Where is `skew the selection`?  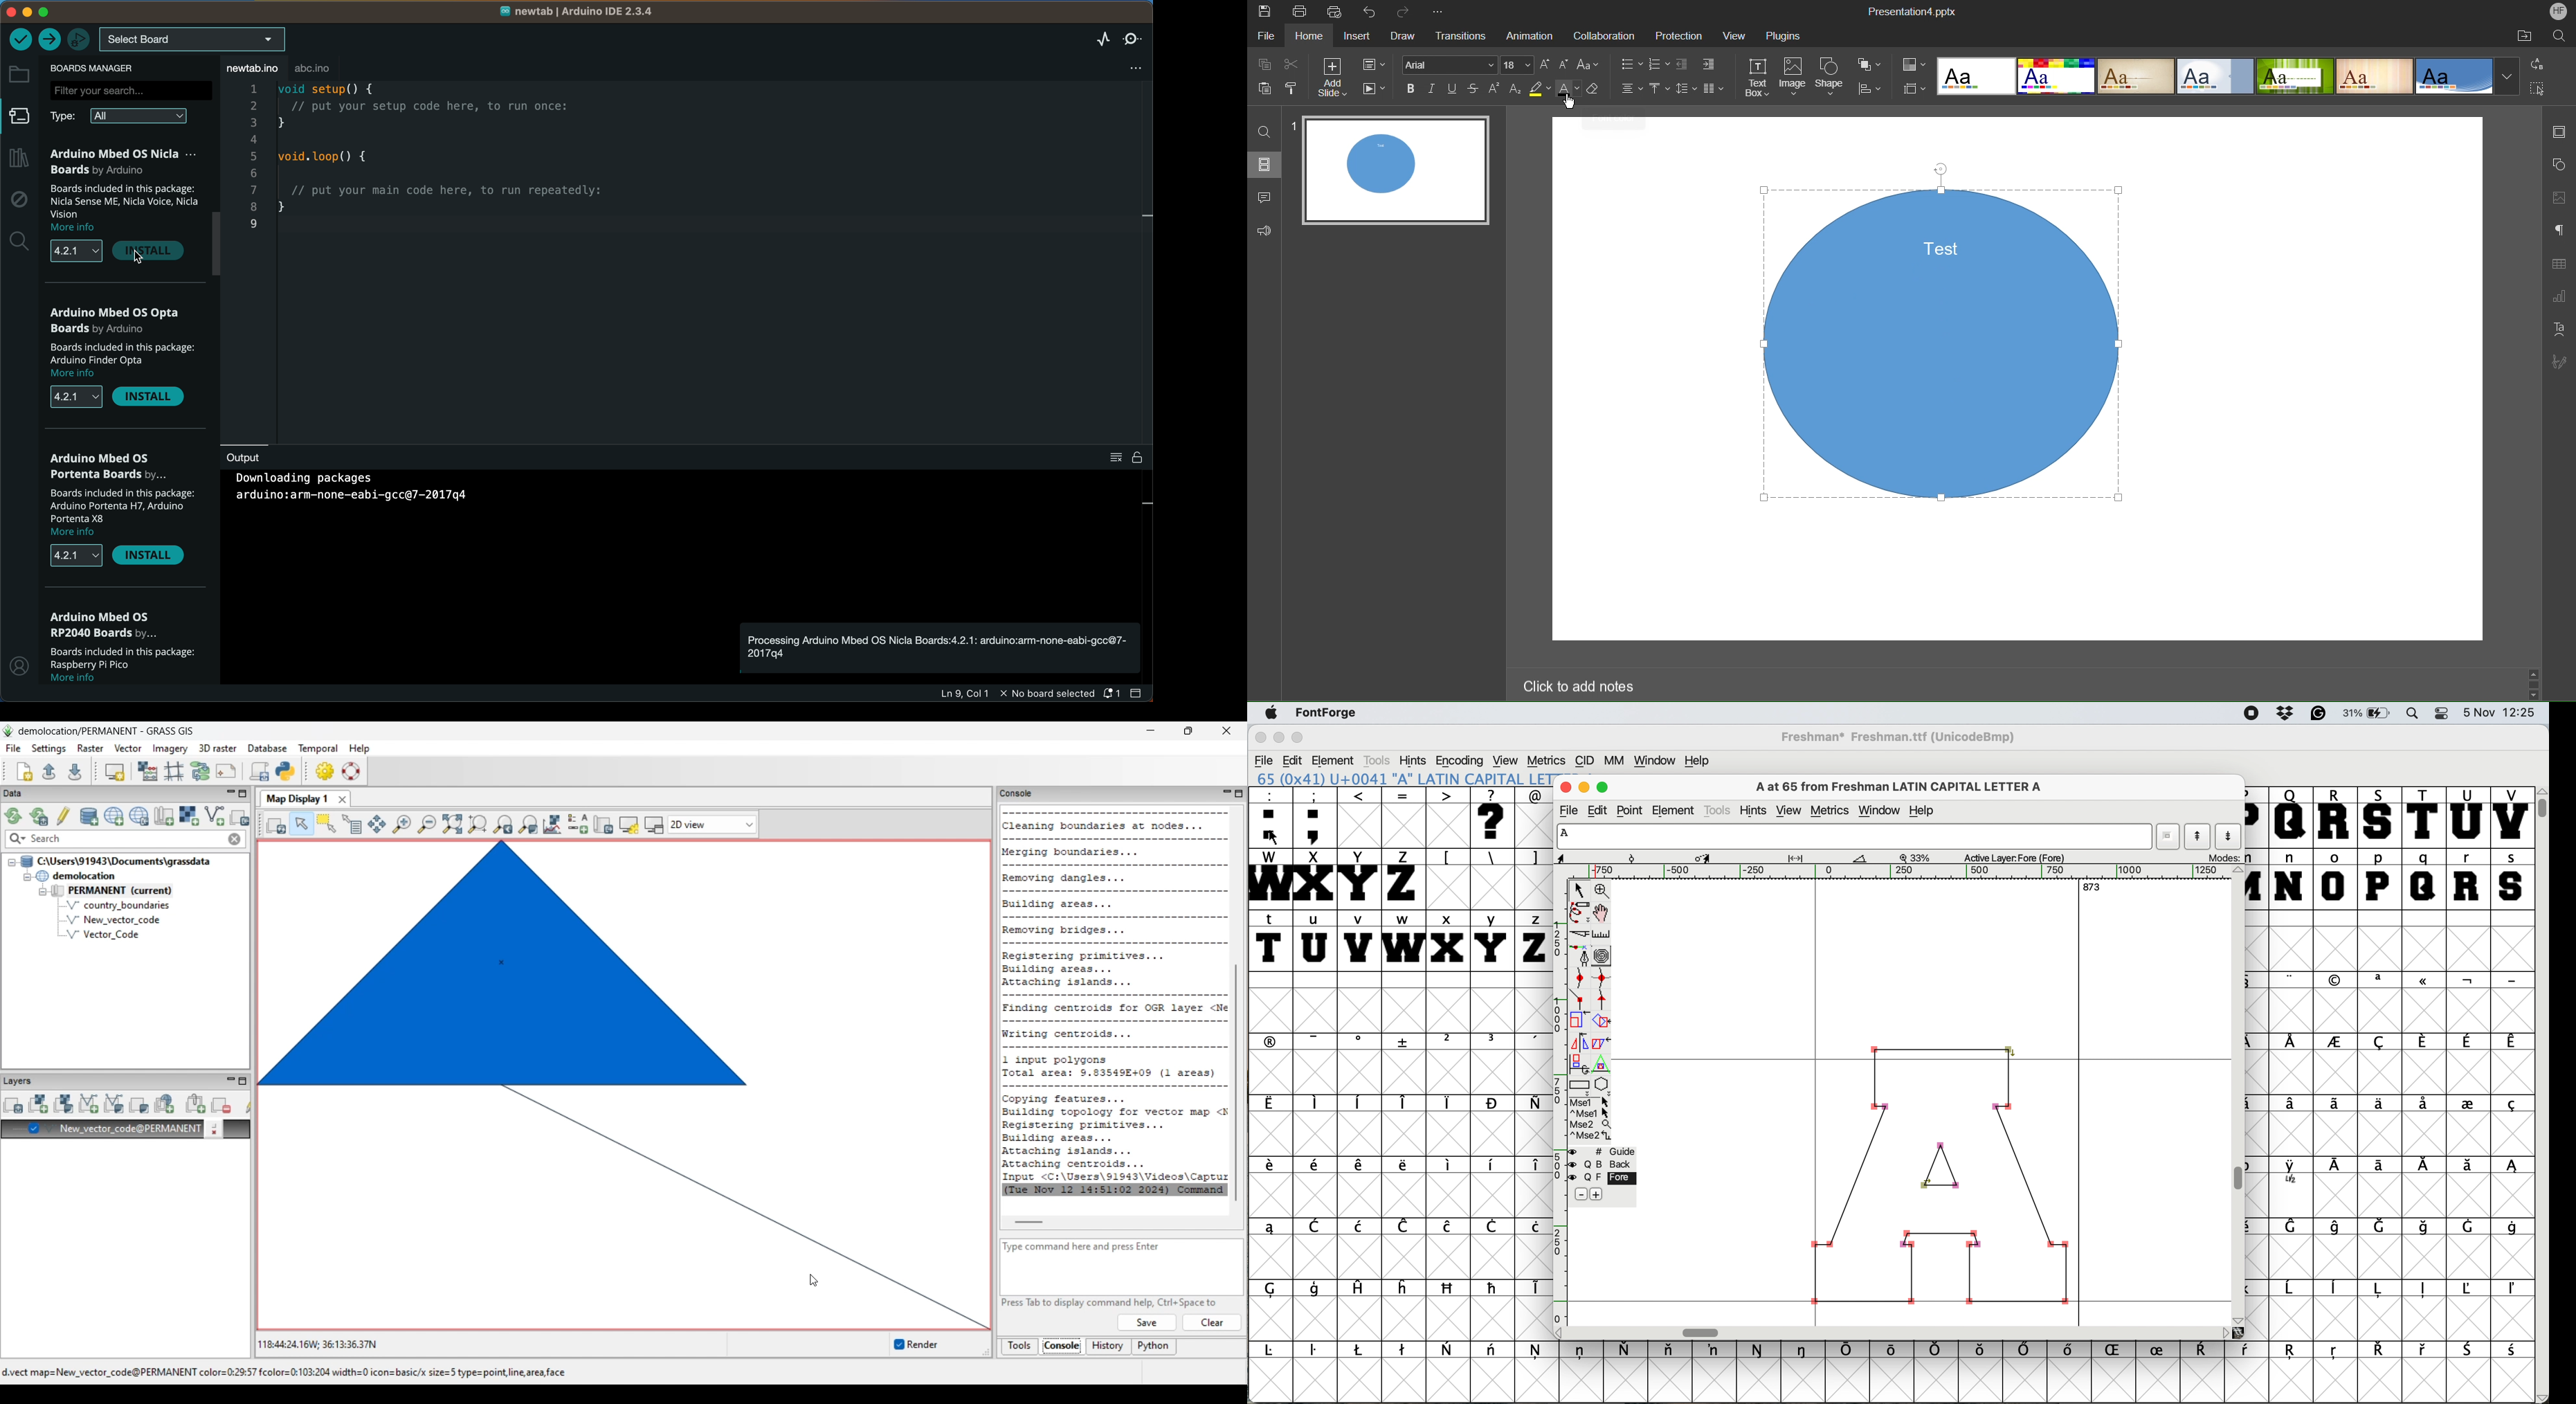
skew the selection is located at coordinates (1602, 1043).